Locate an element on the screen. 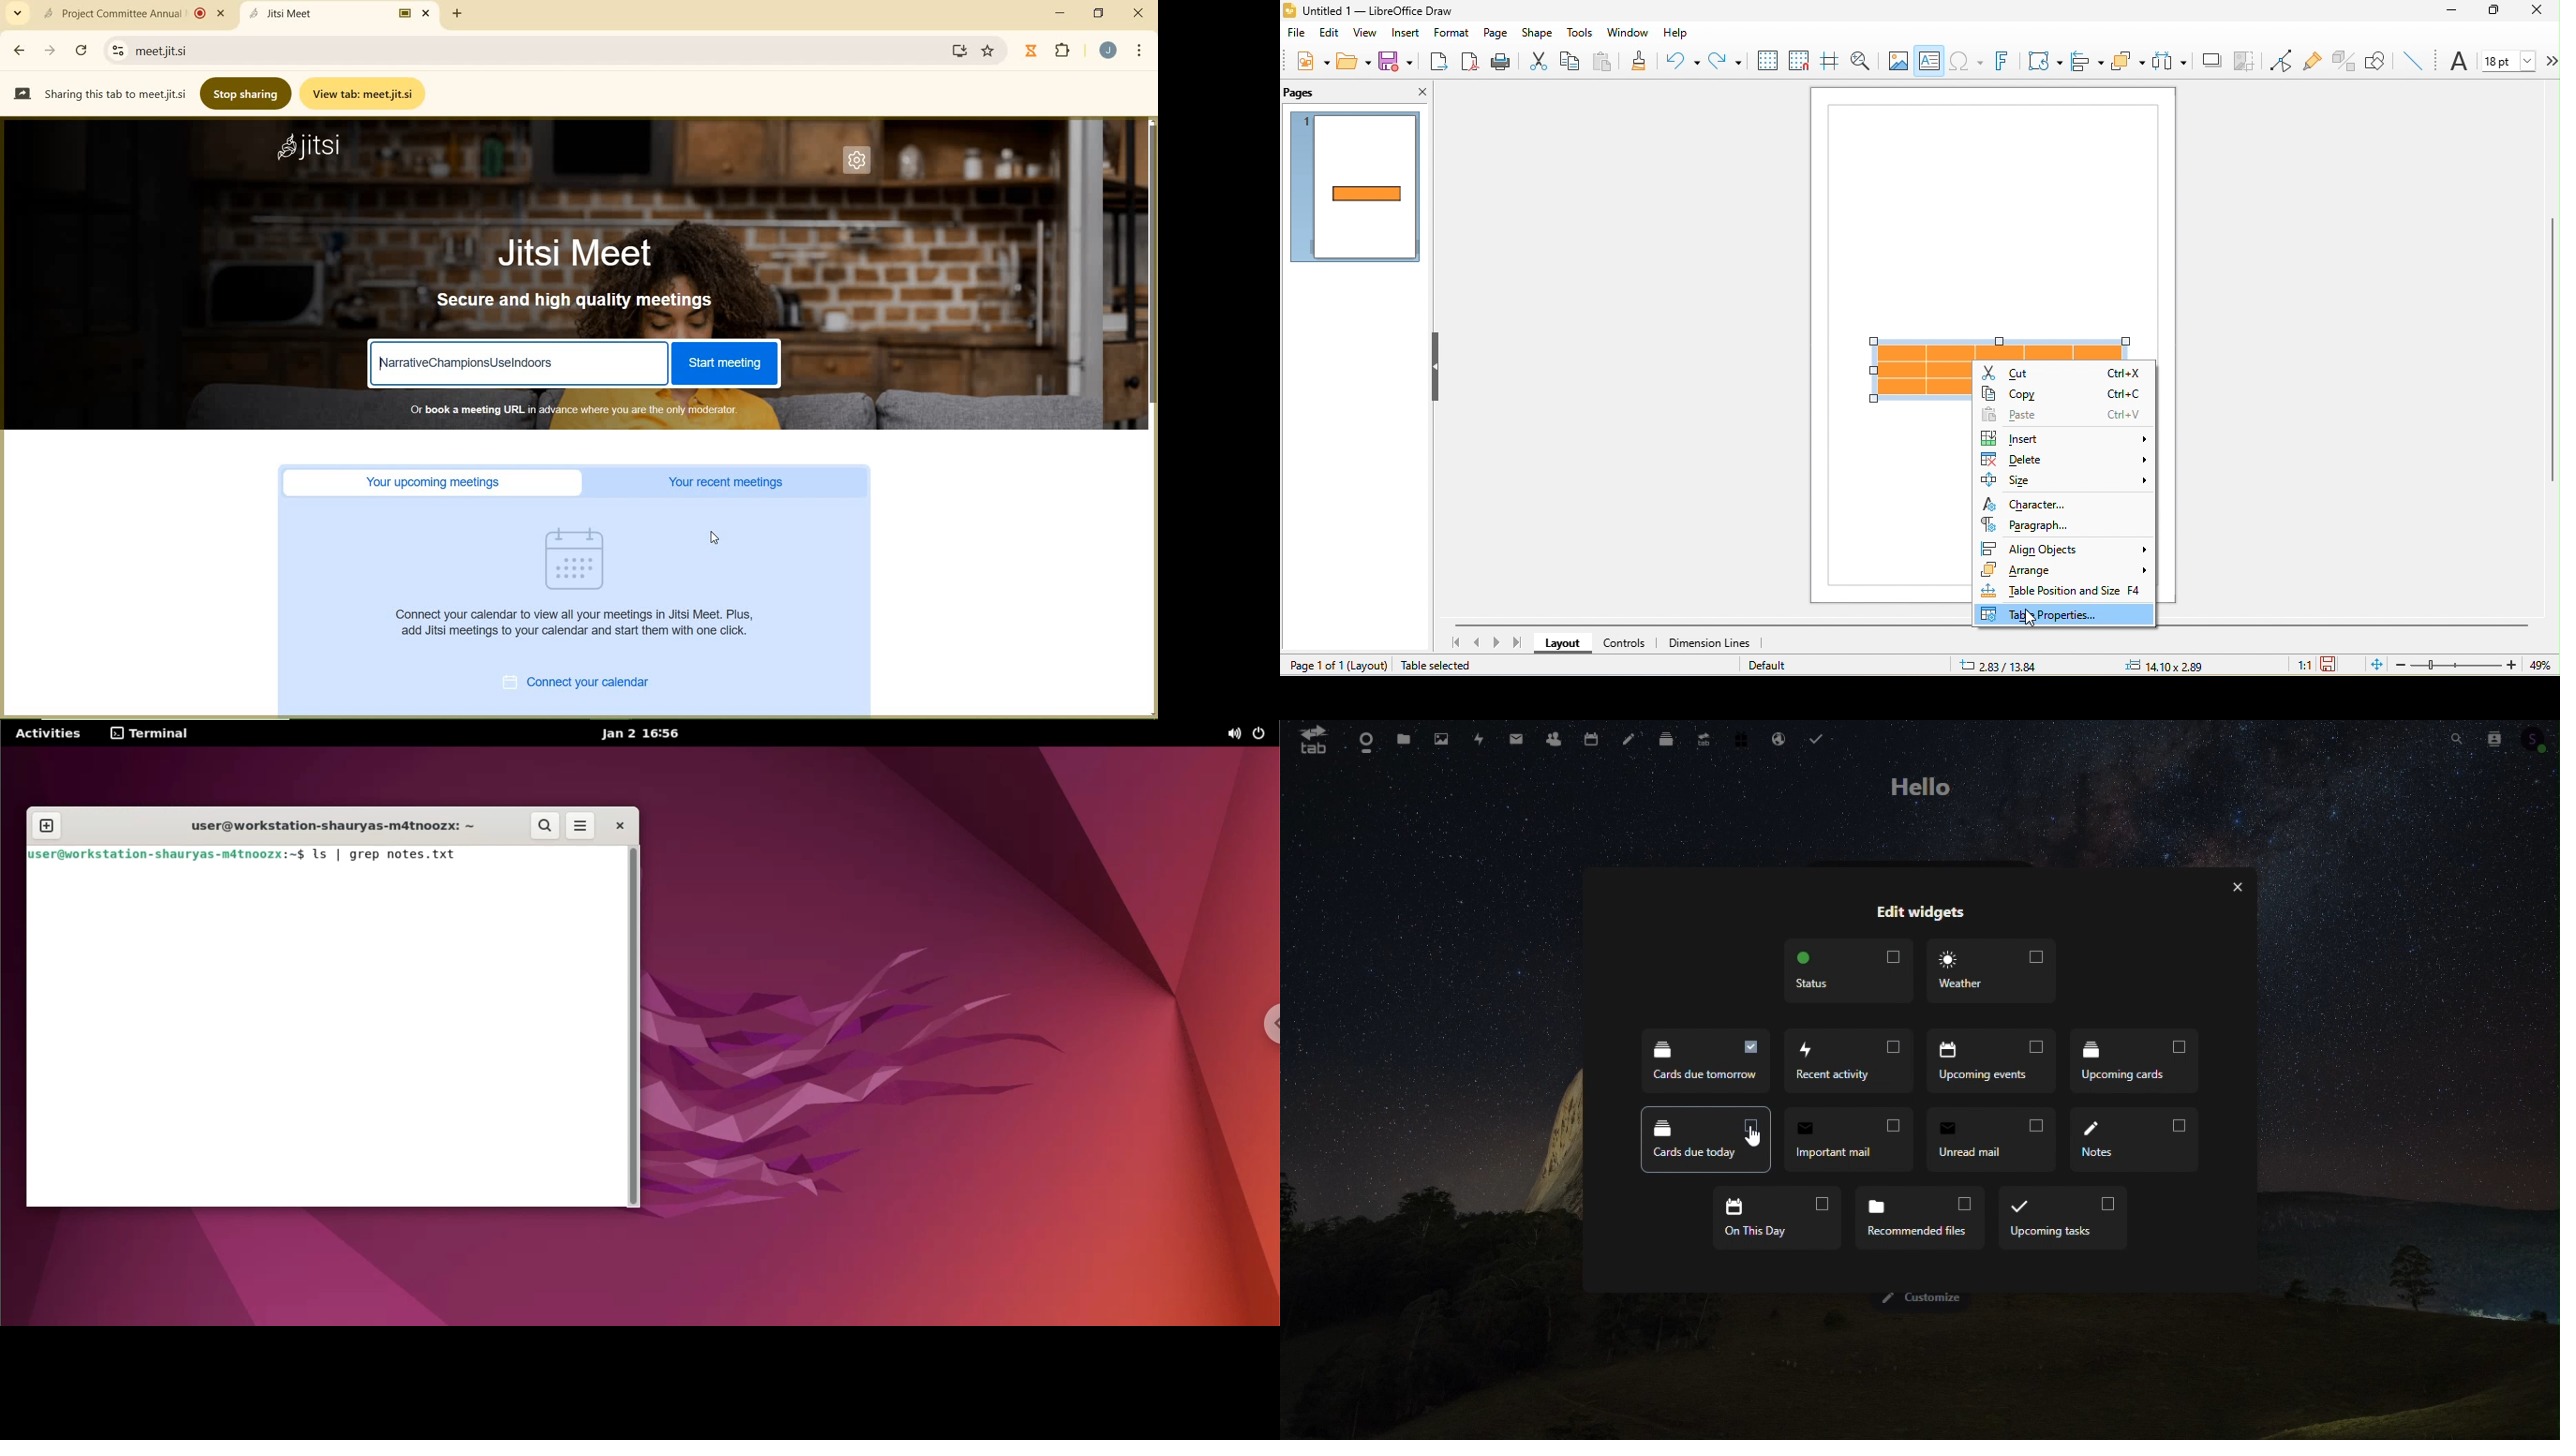 The height and width of the screenshot is (1456, 2576). Jibble is located at coordinates (1032, 50).